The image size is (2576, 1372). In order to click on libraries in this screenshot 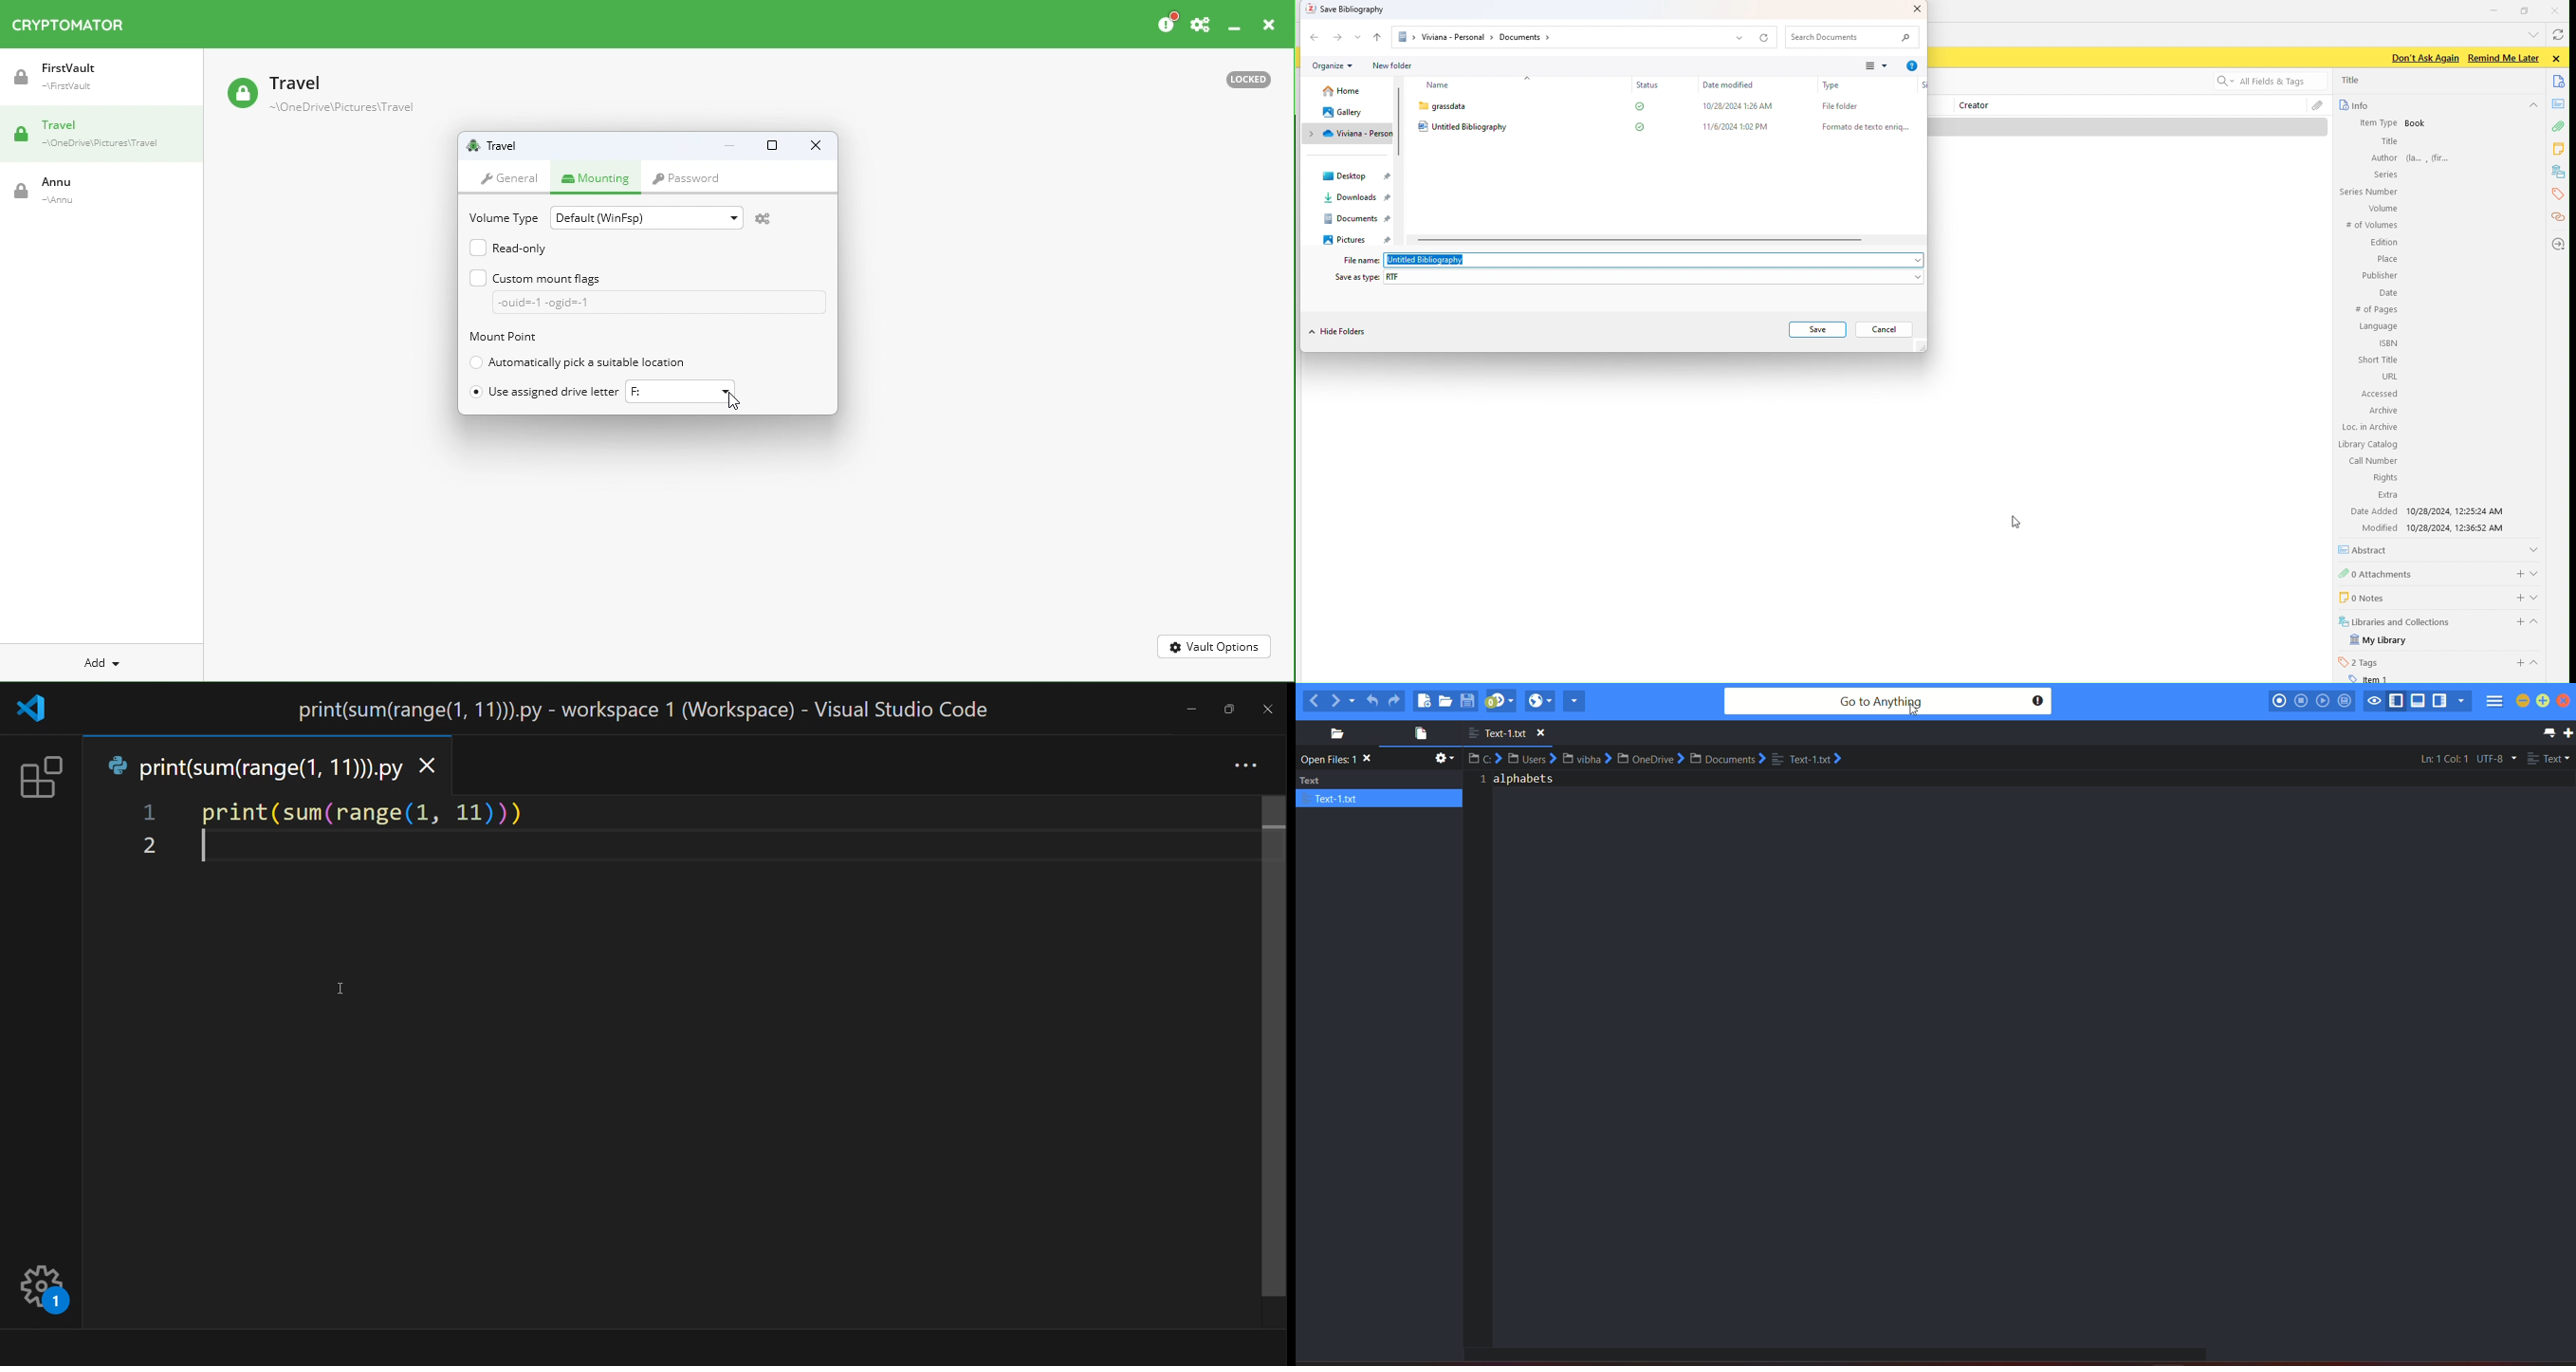, I will do `click(2559, 172)`.